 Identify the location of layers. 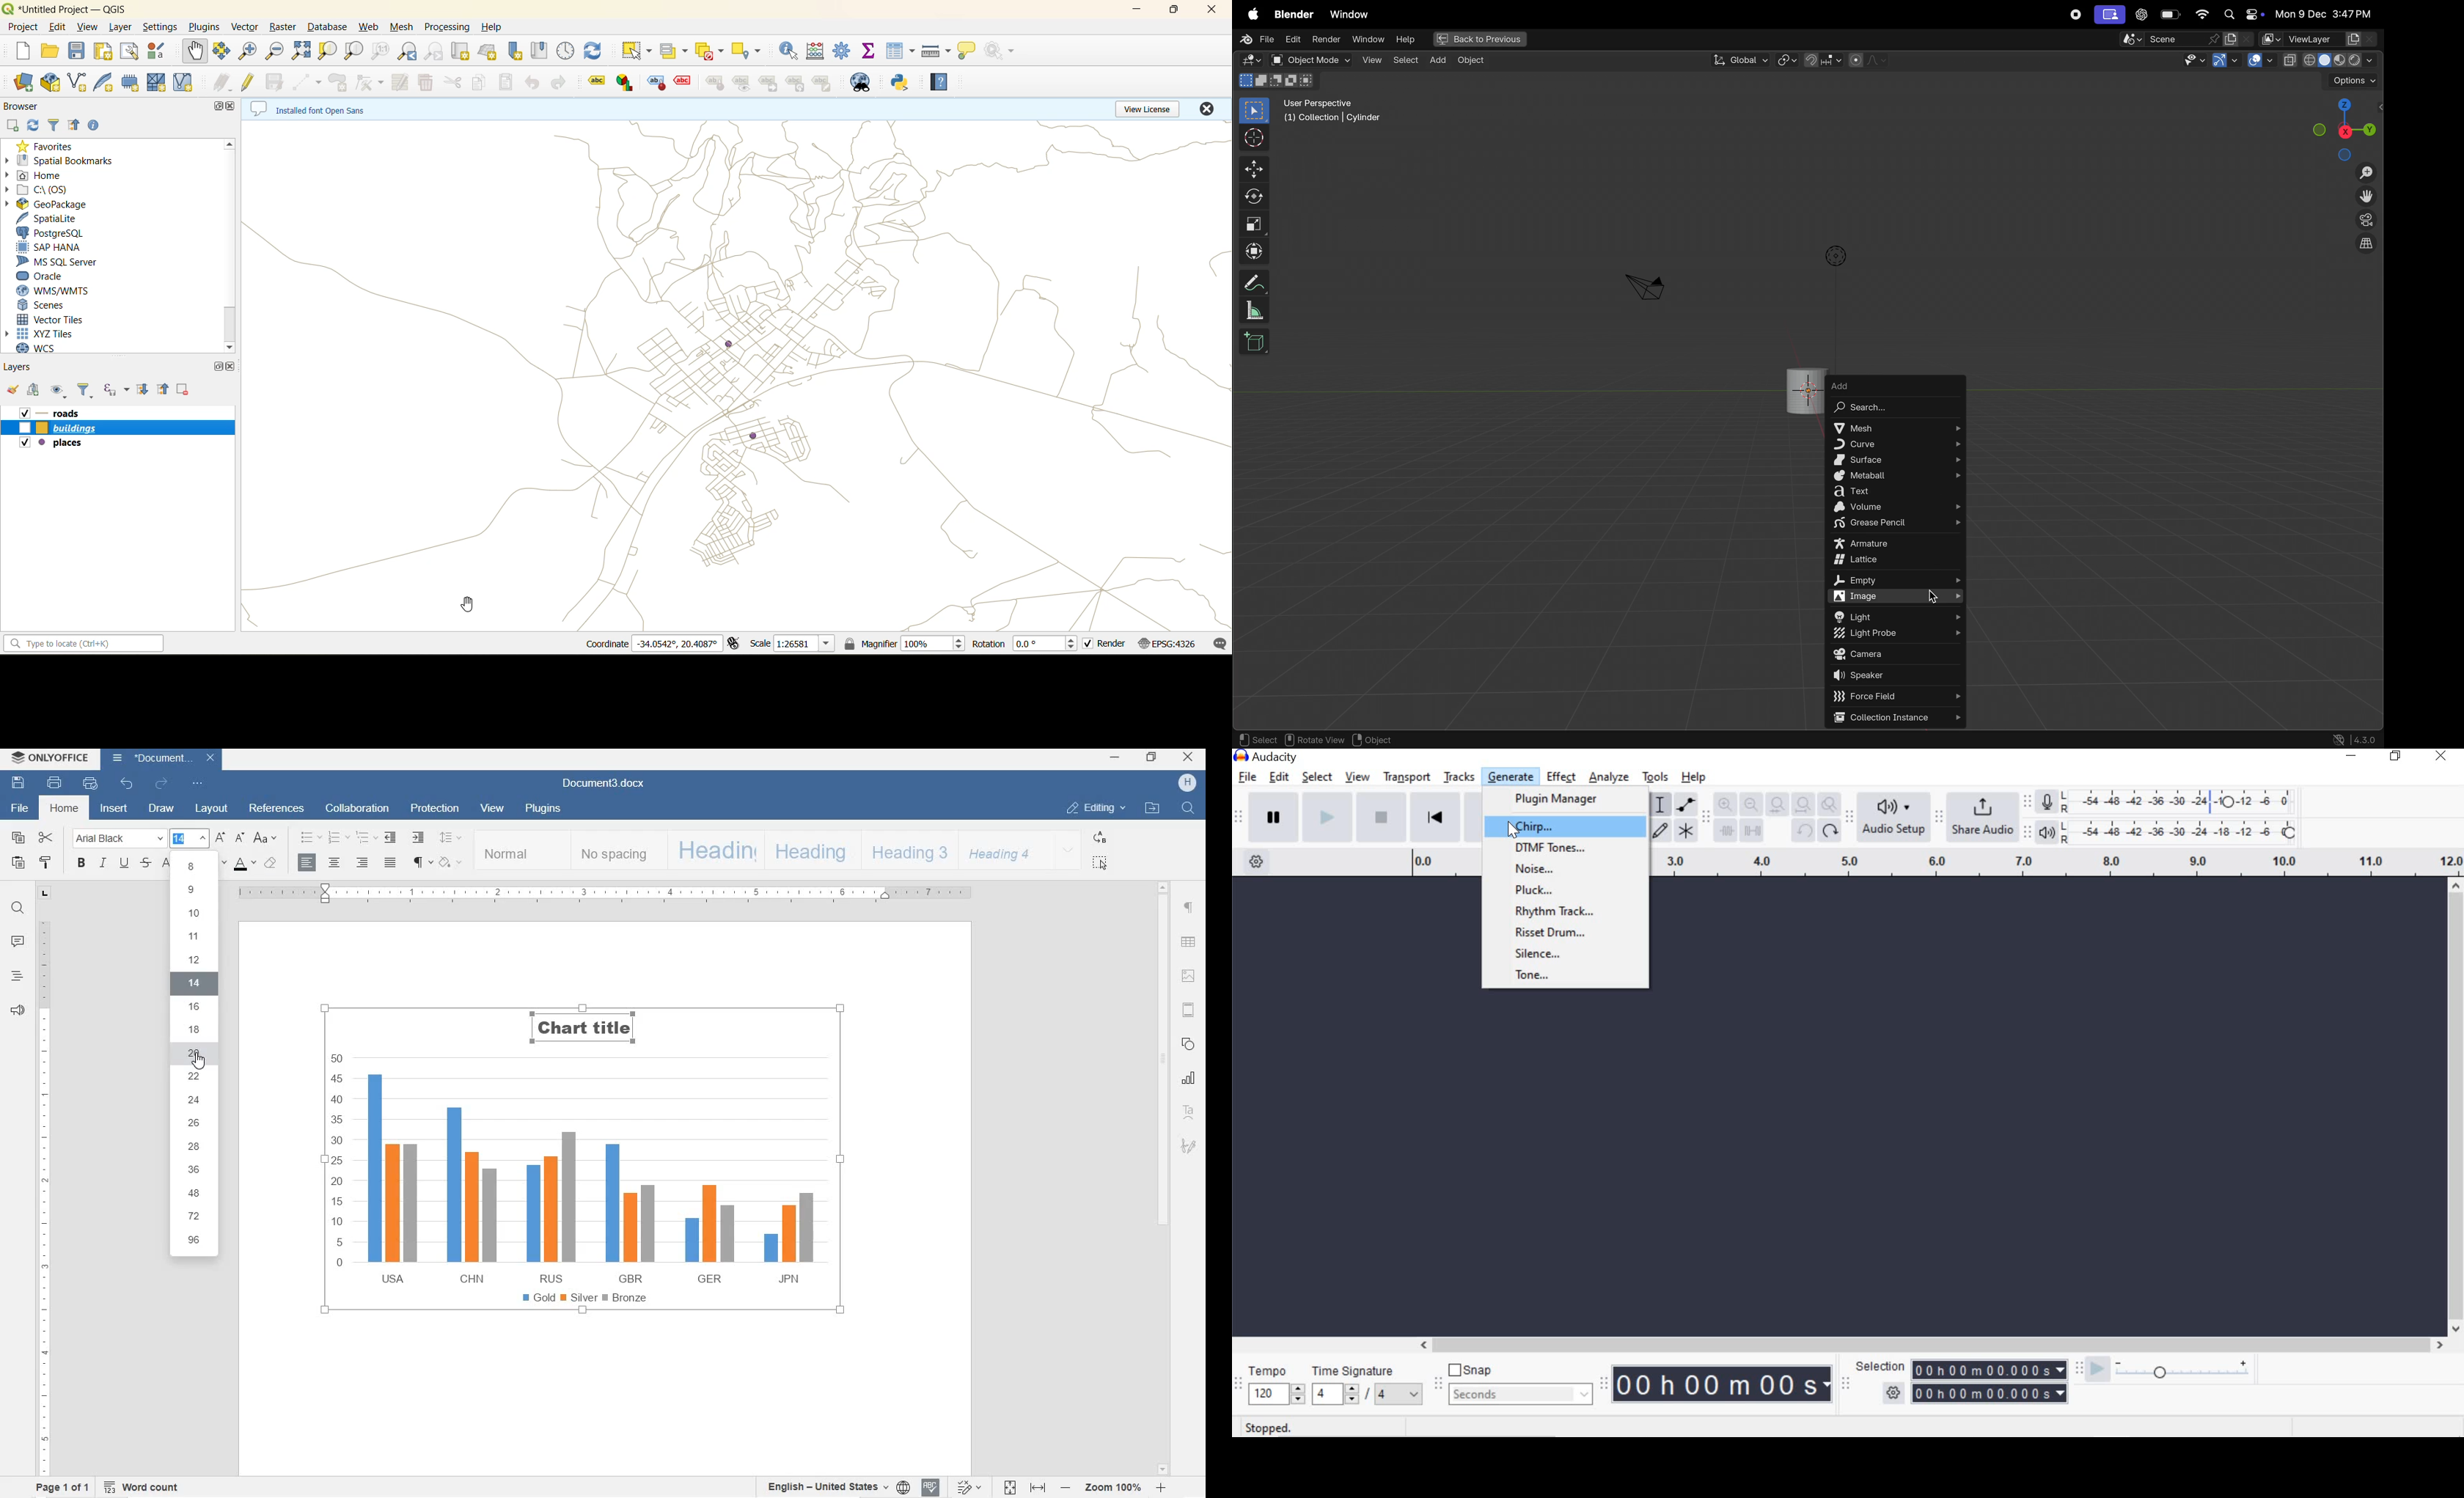
(119, 442).